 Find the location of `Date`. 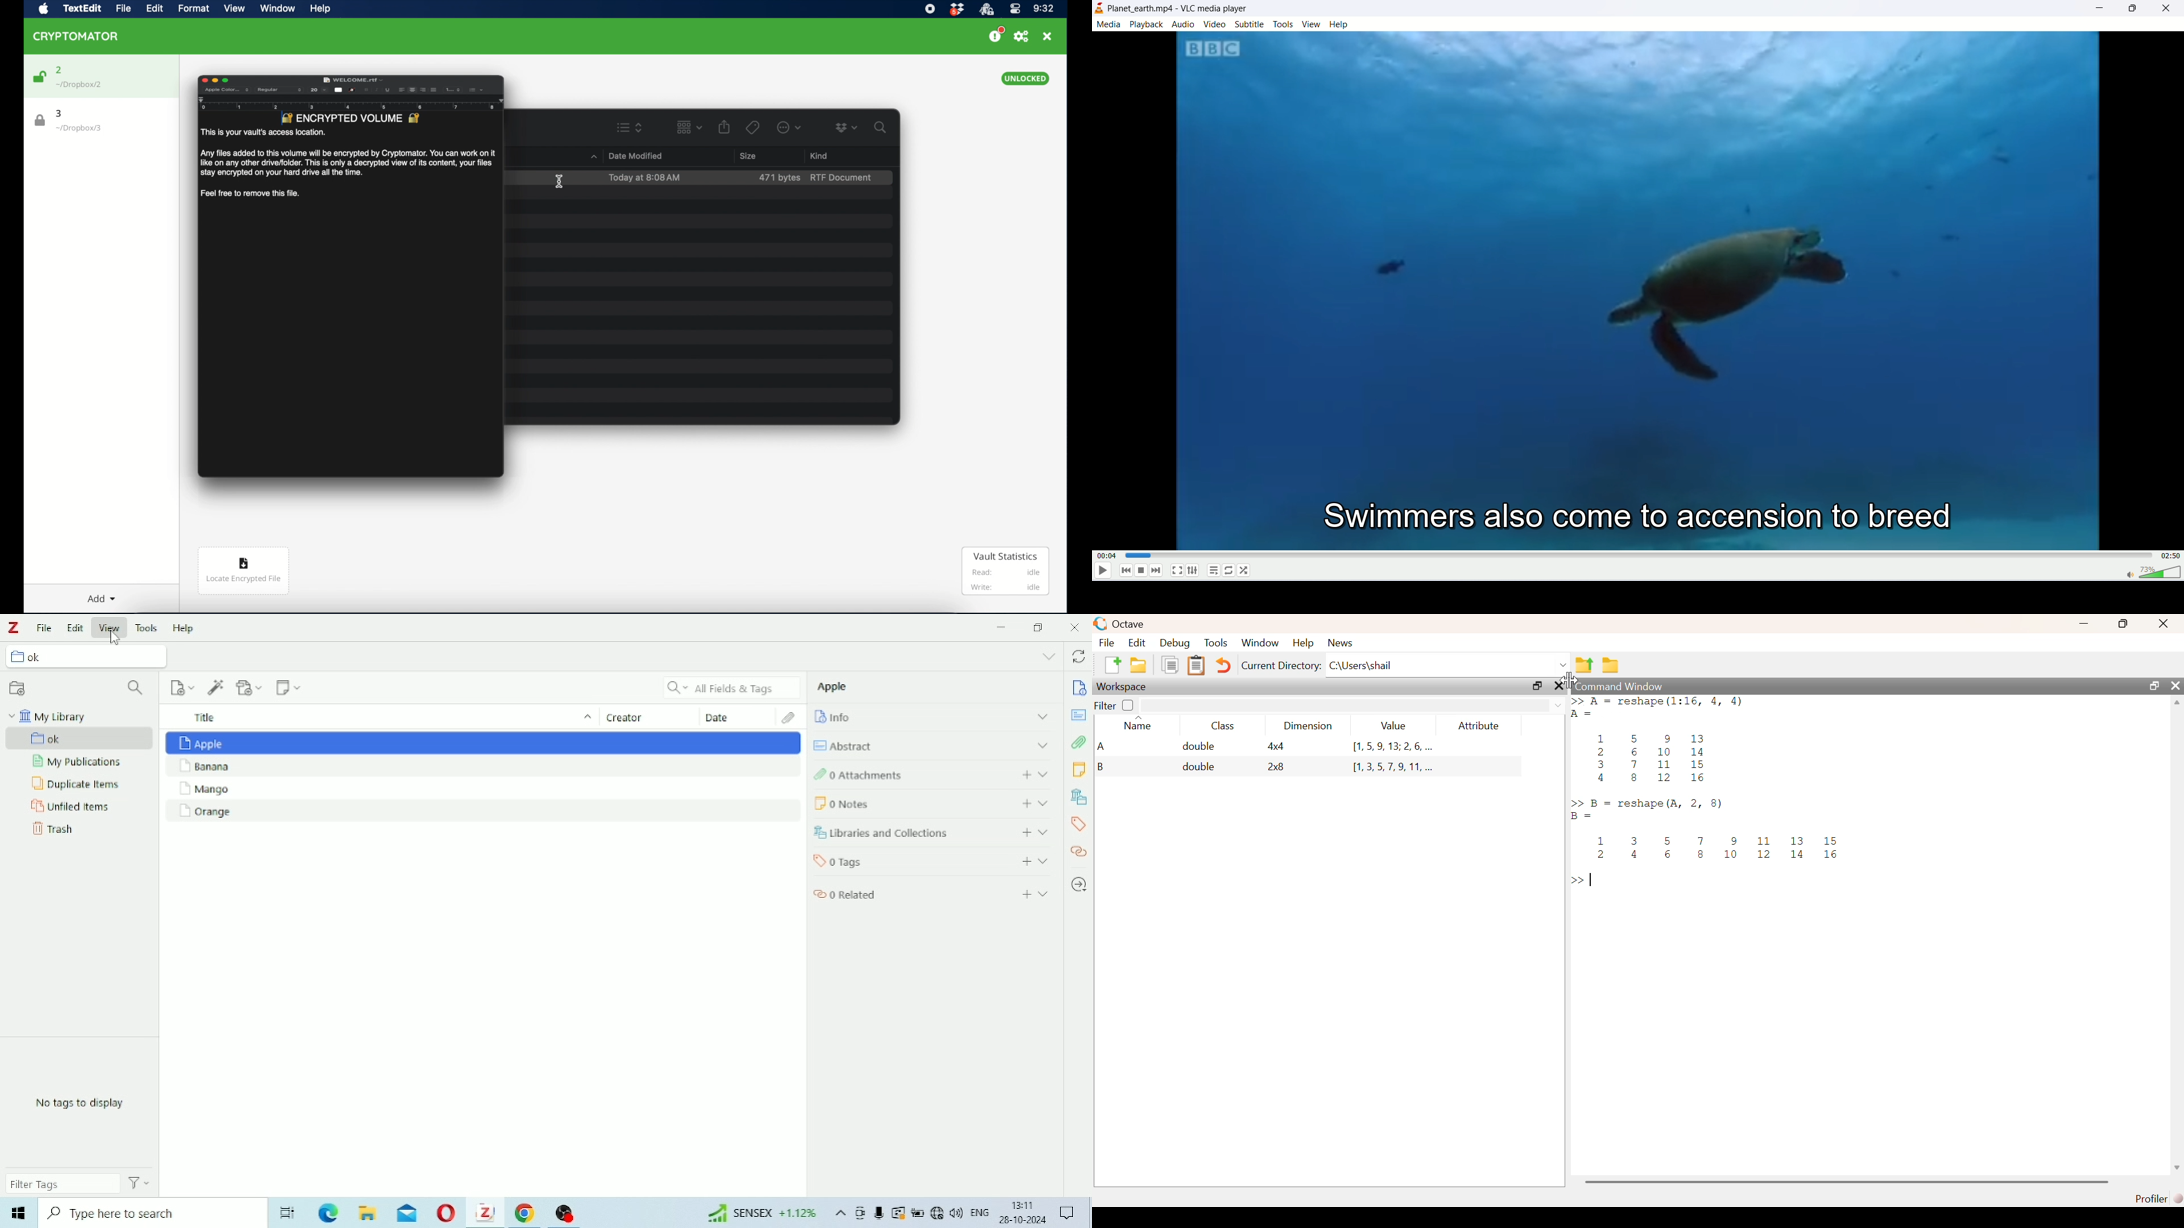

Date is located at coordinates (731, 718).